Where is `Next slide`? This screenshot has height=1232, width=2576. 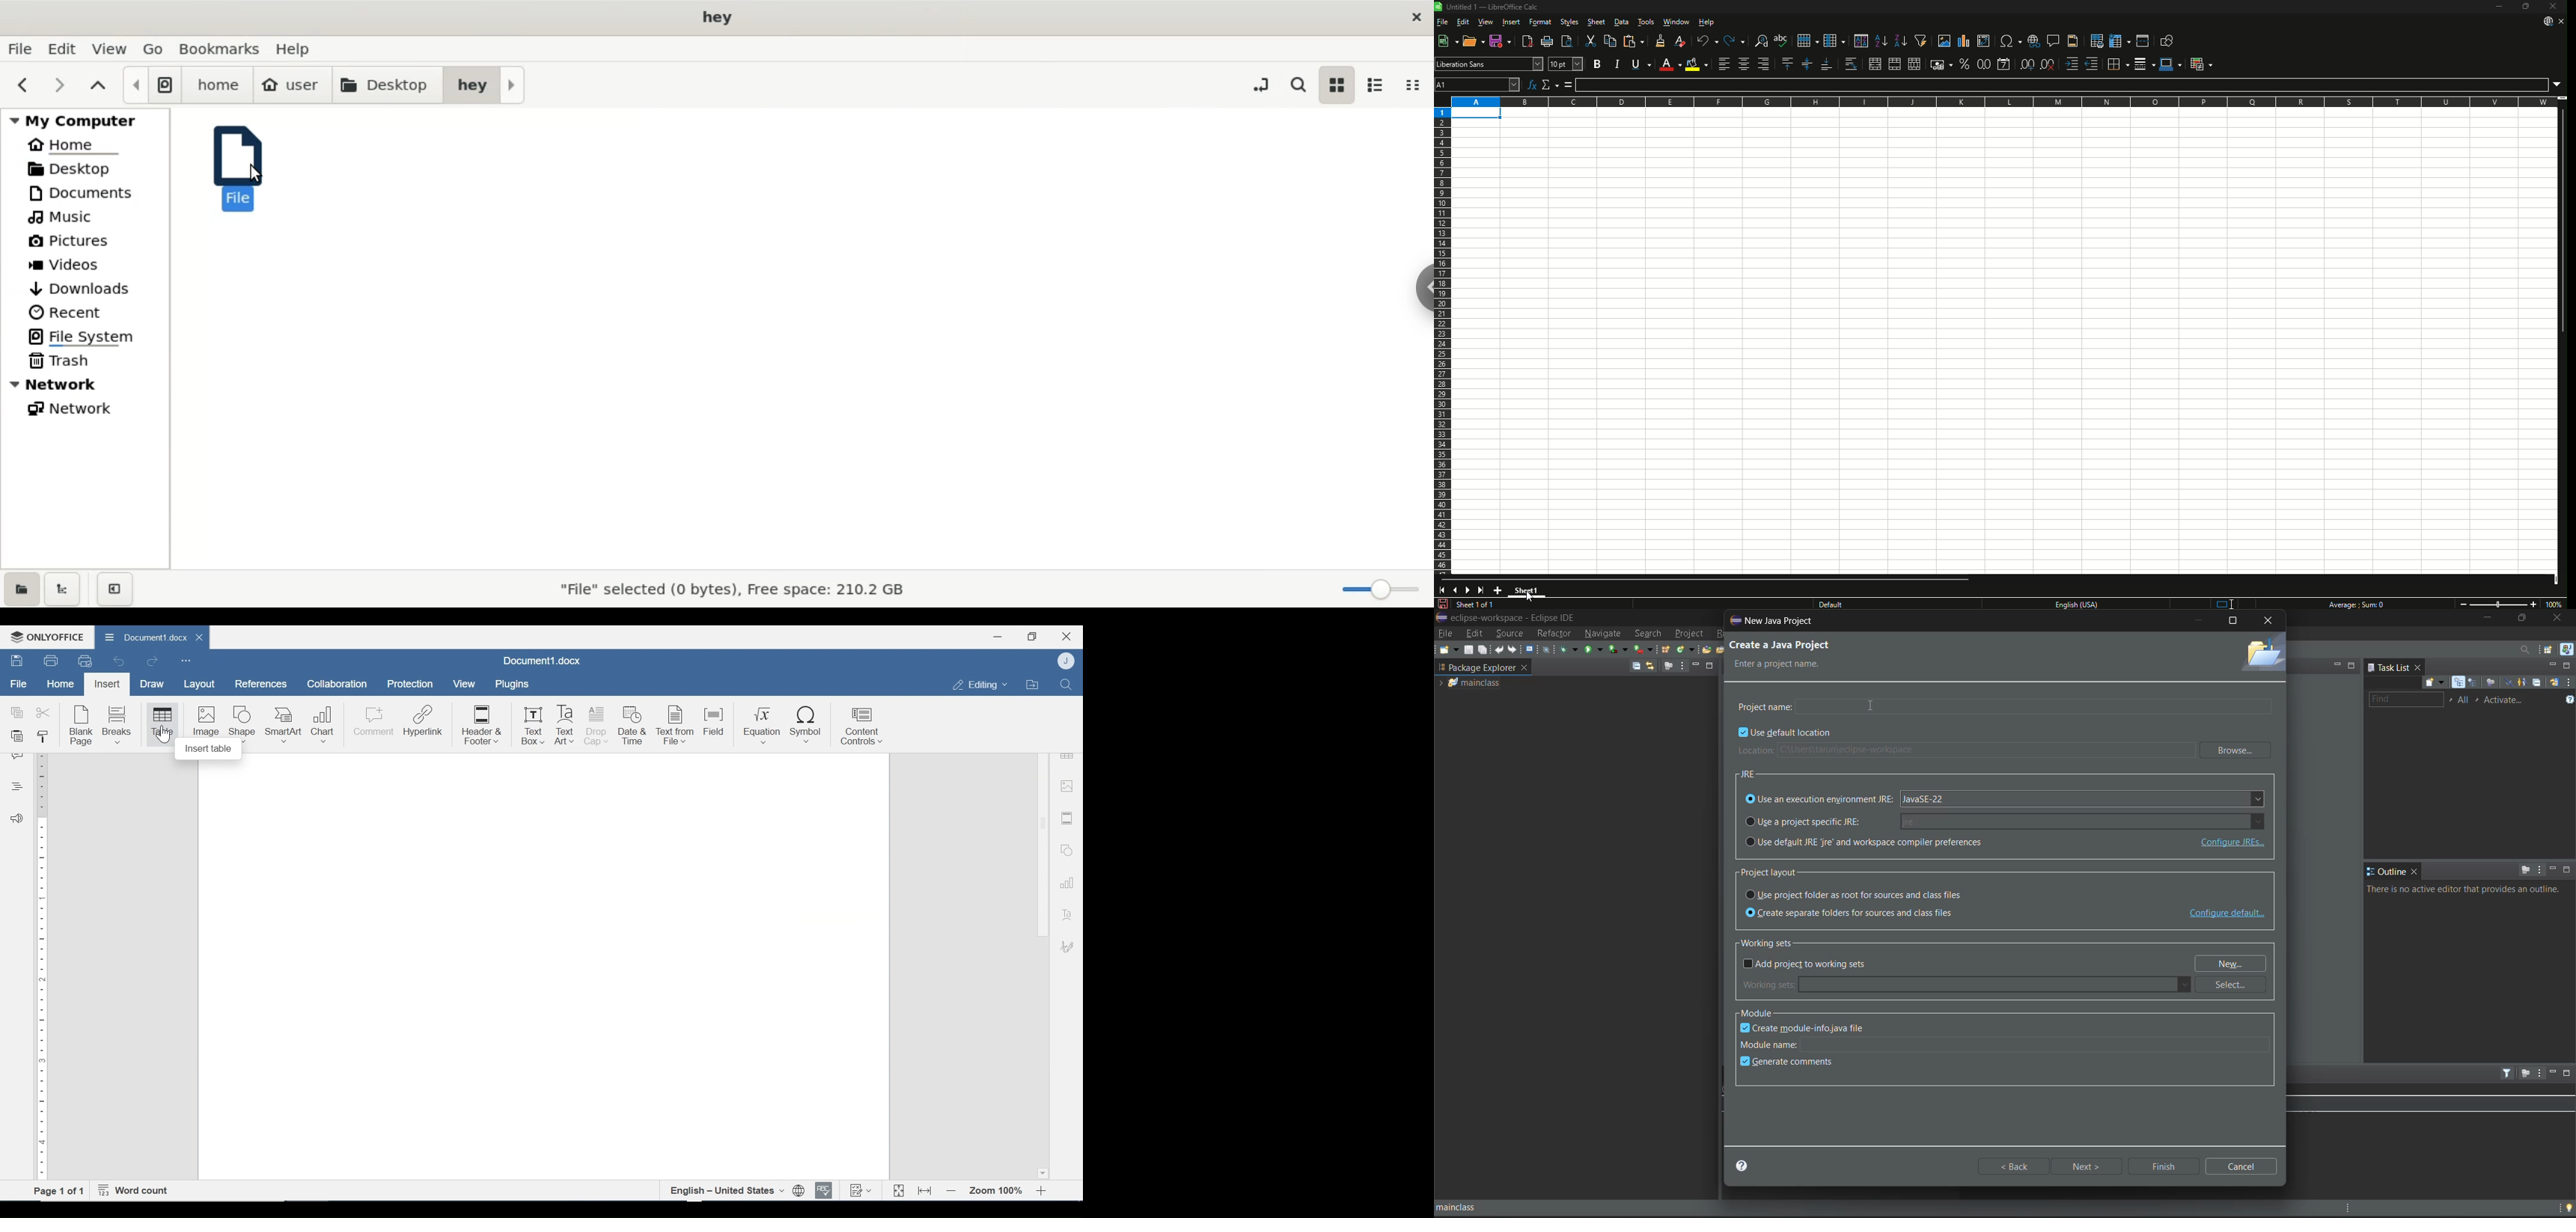
Next slide is located at coordinates (1466, 590).